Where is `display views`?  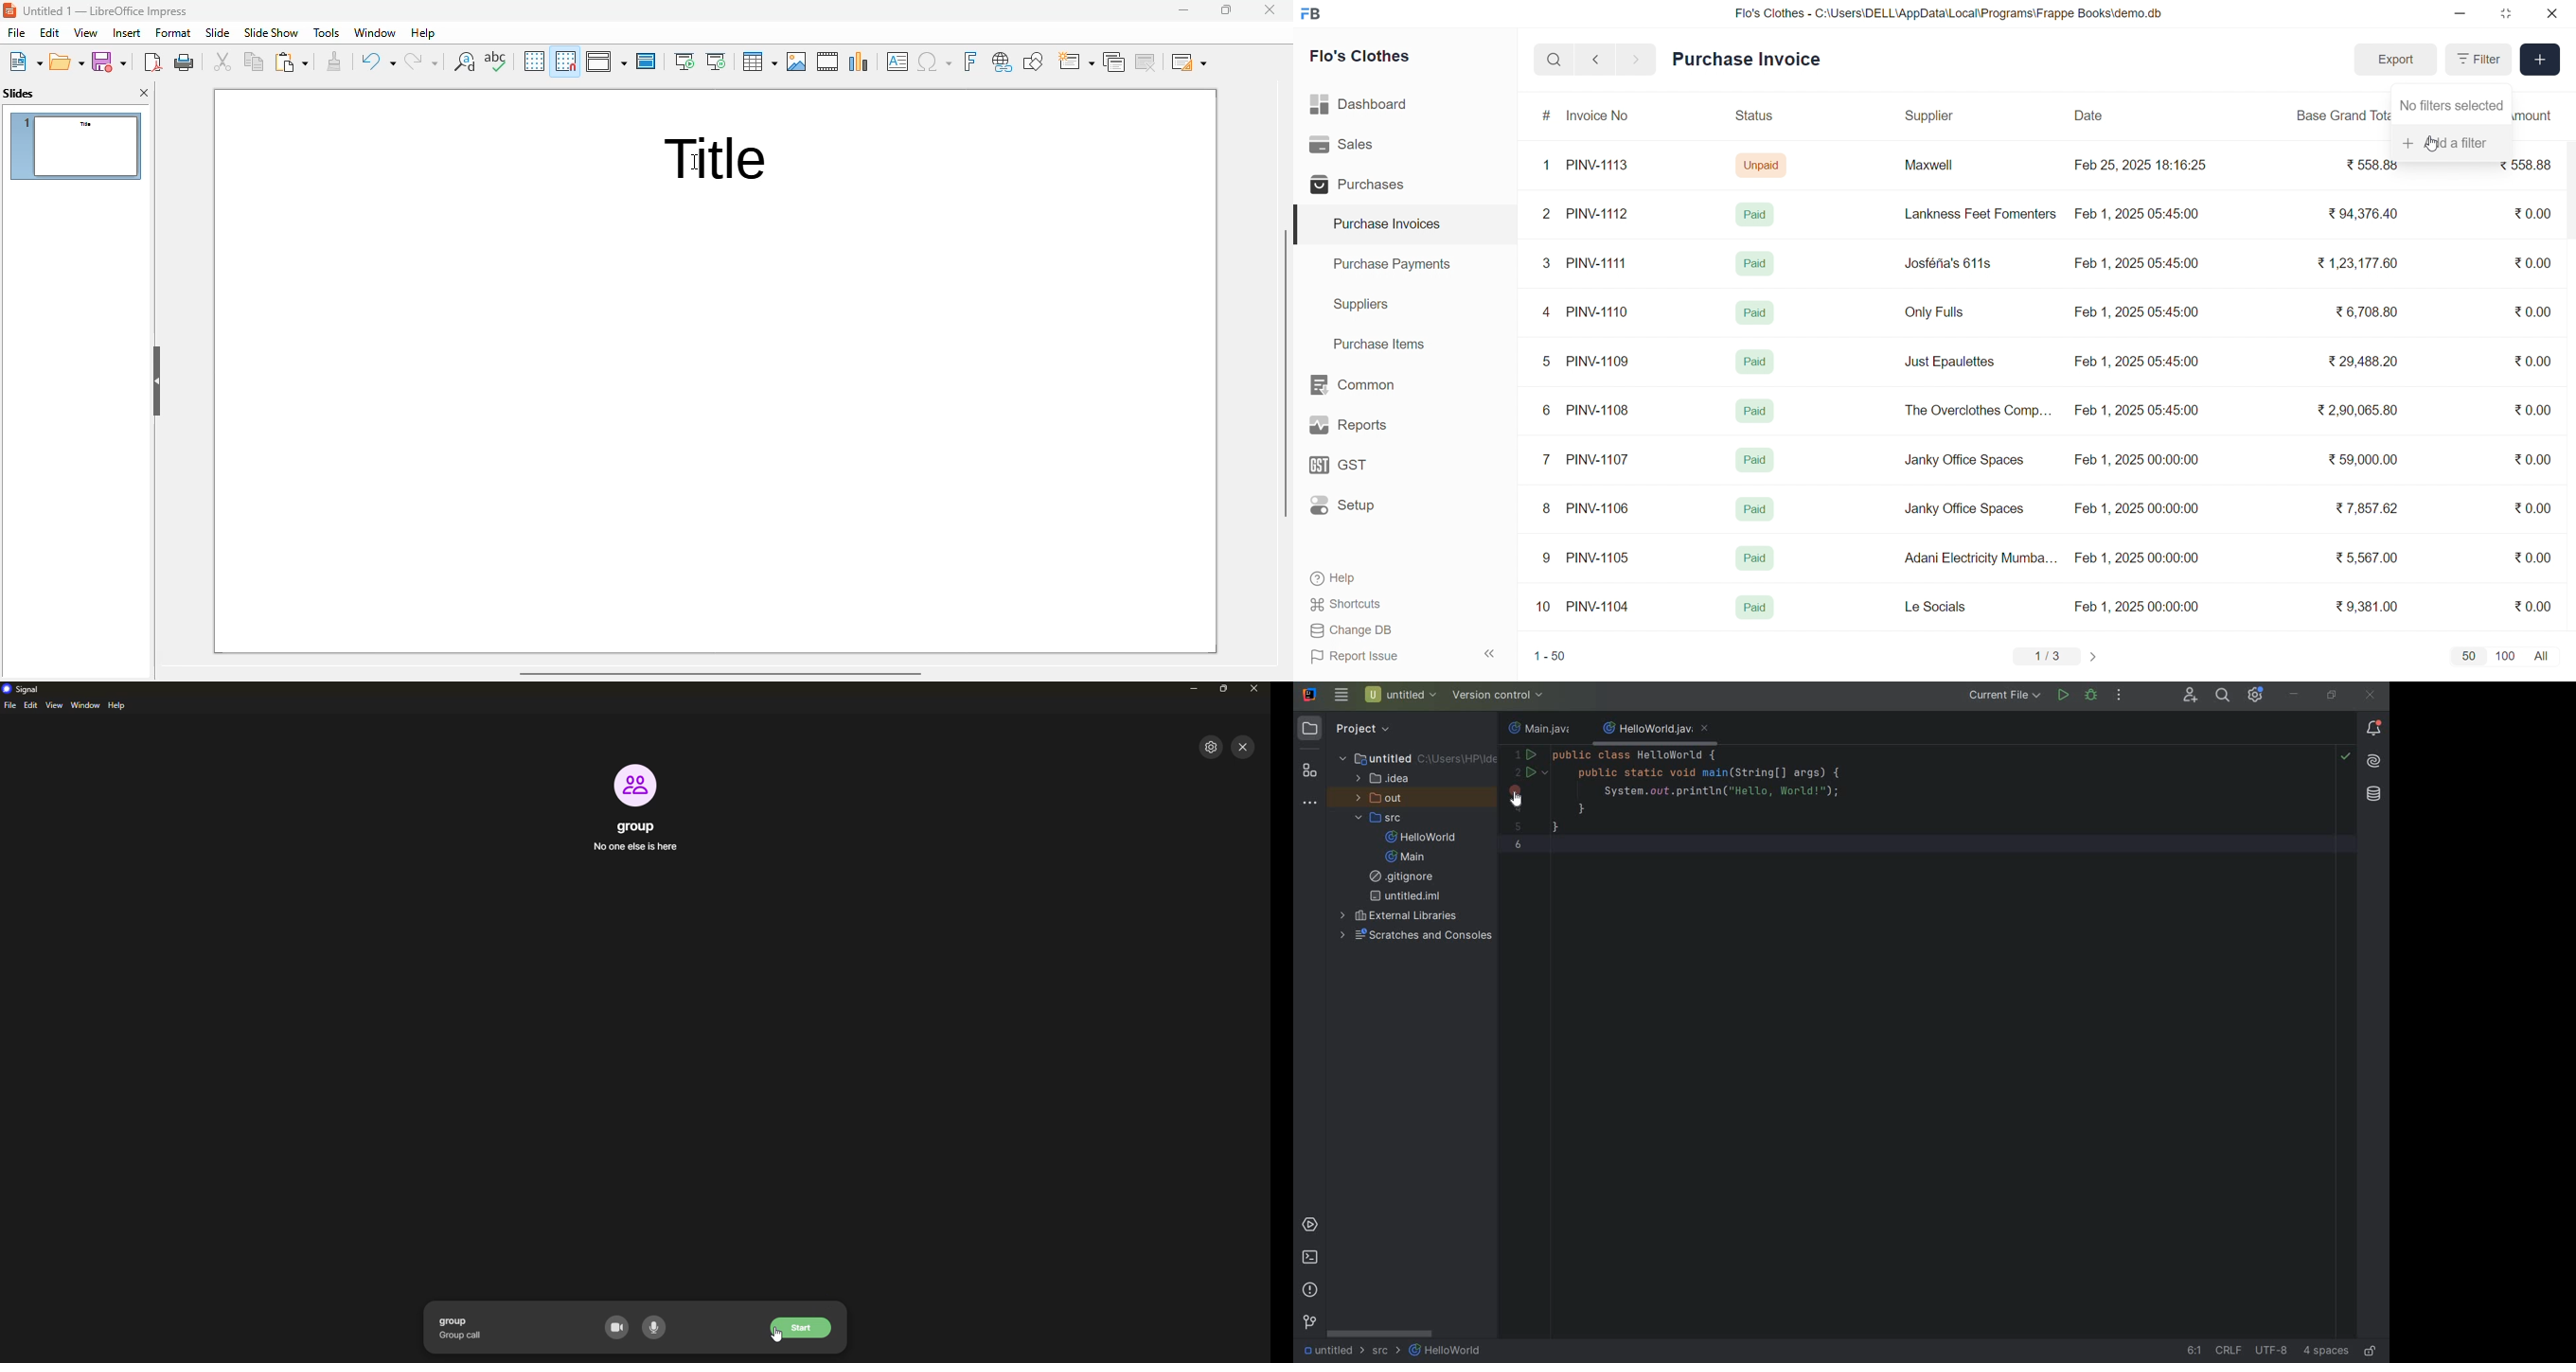
display views is located at coordinates (605, 62).